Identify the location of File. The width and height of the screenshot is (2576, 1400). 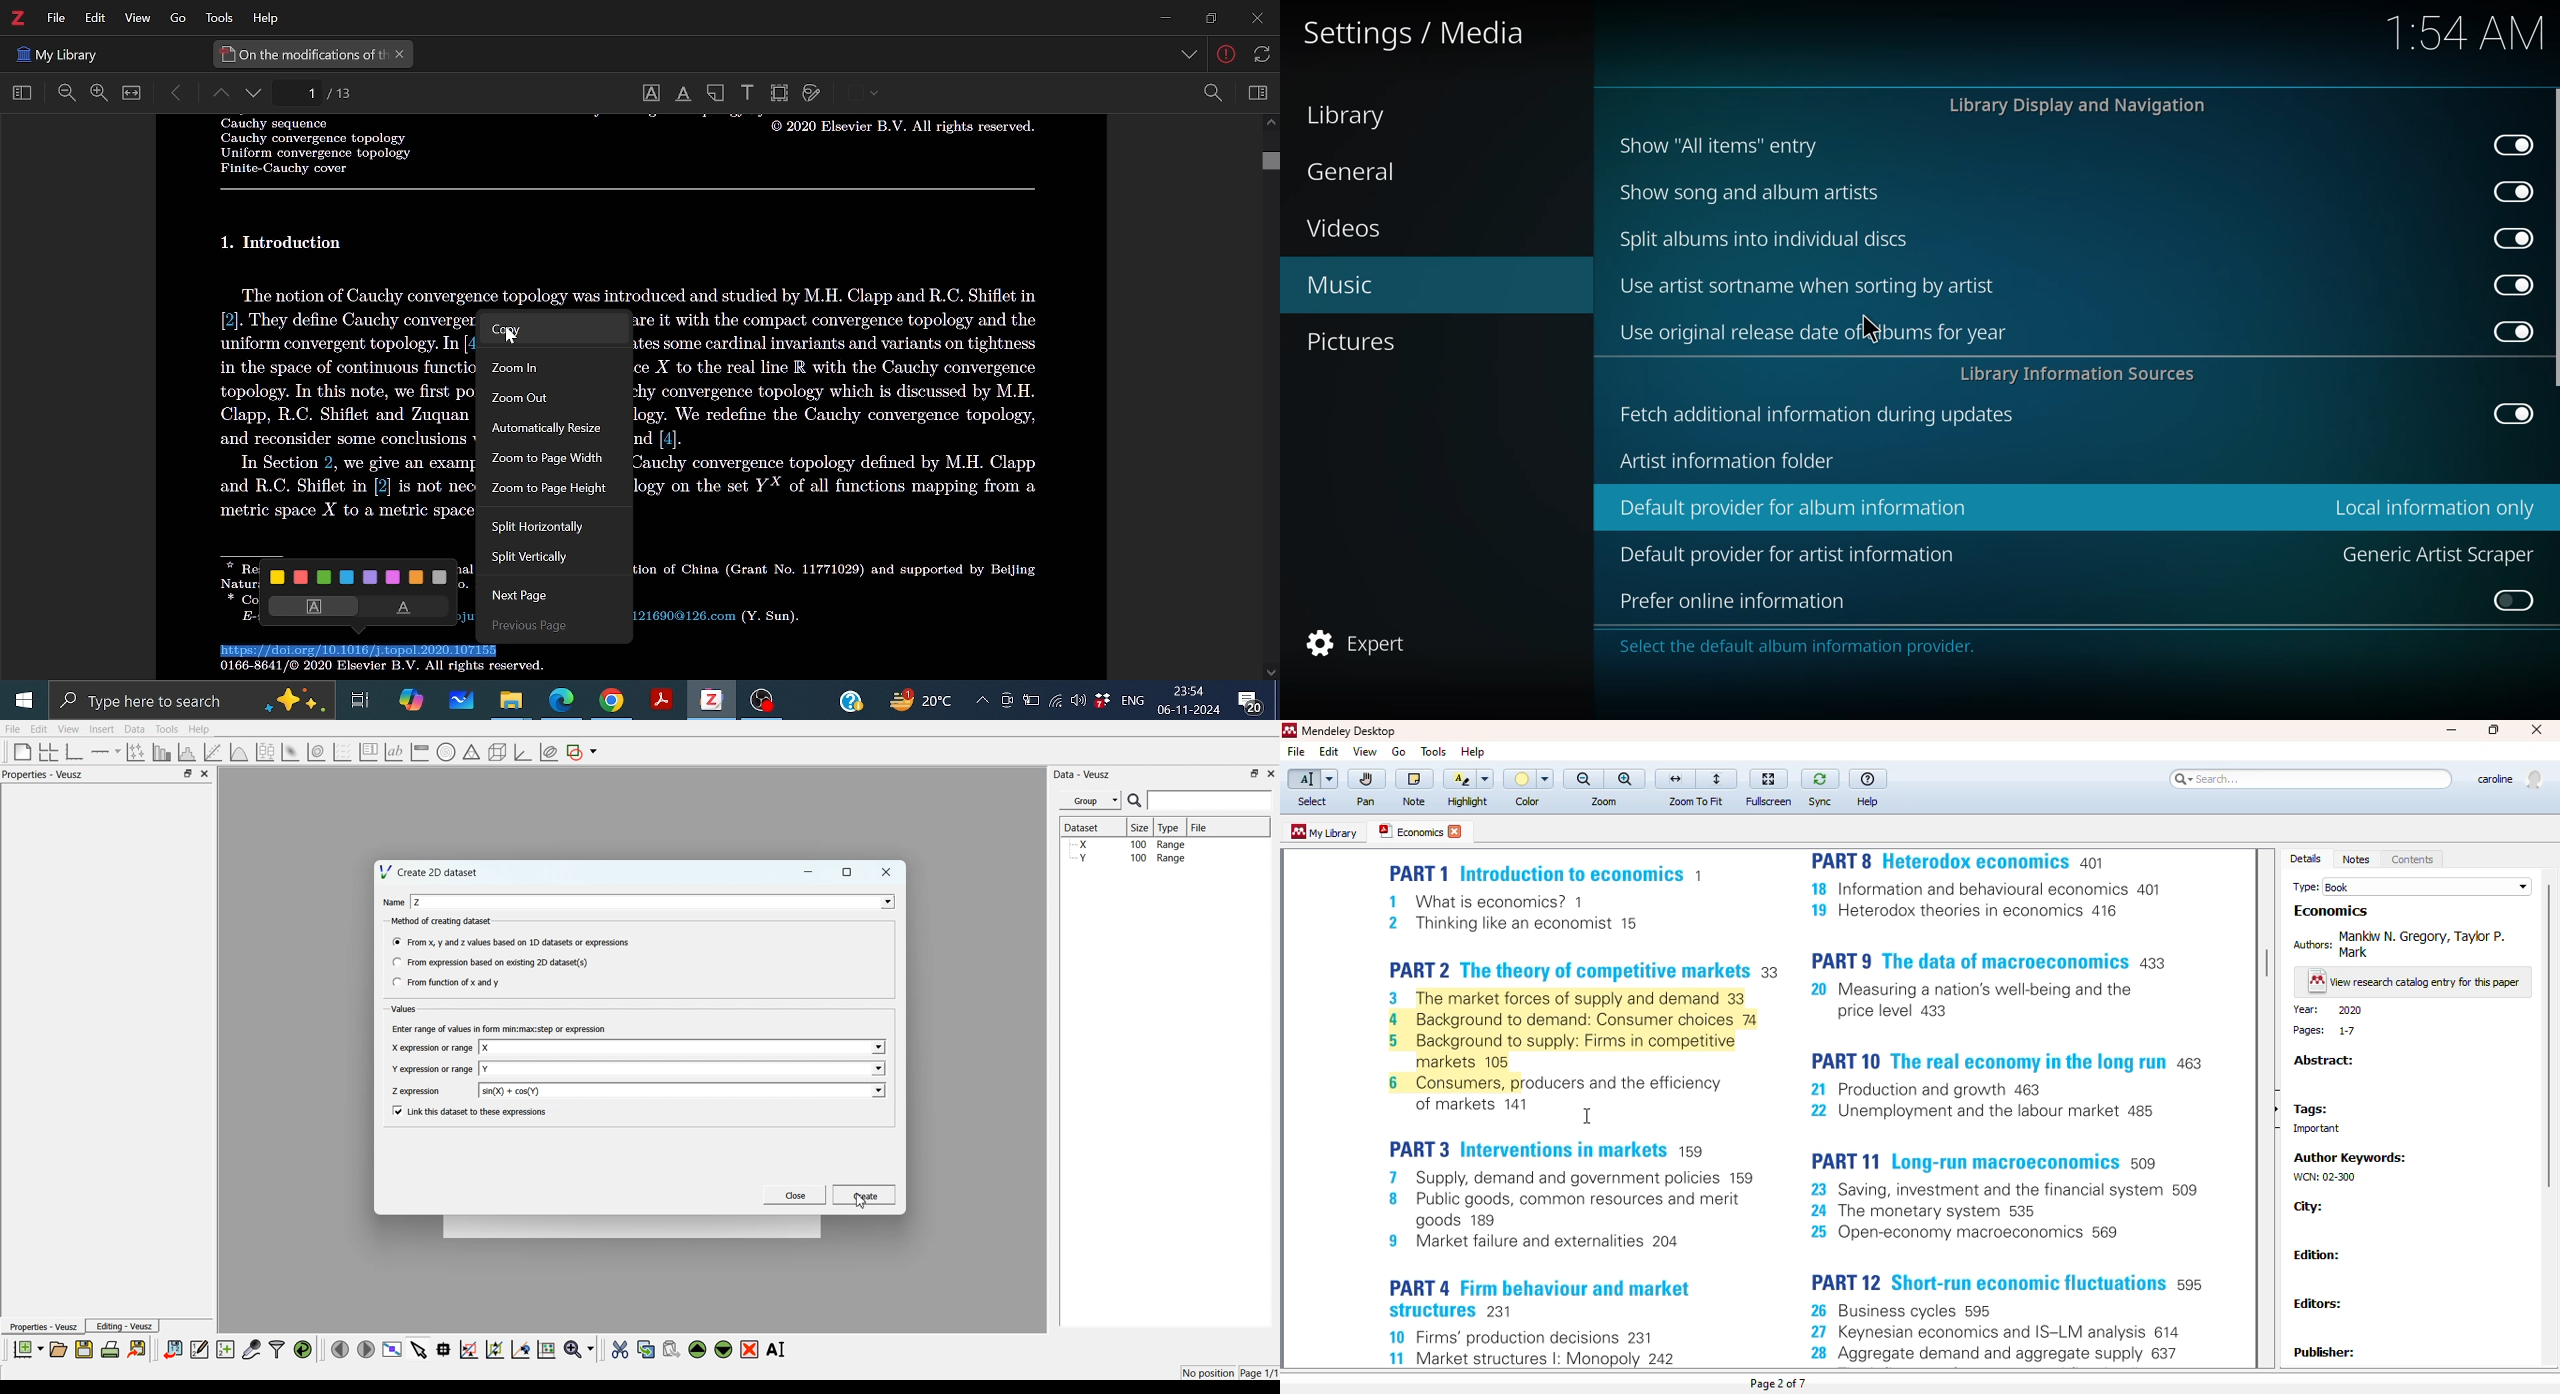
(1201, 827).